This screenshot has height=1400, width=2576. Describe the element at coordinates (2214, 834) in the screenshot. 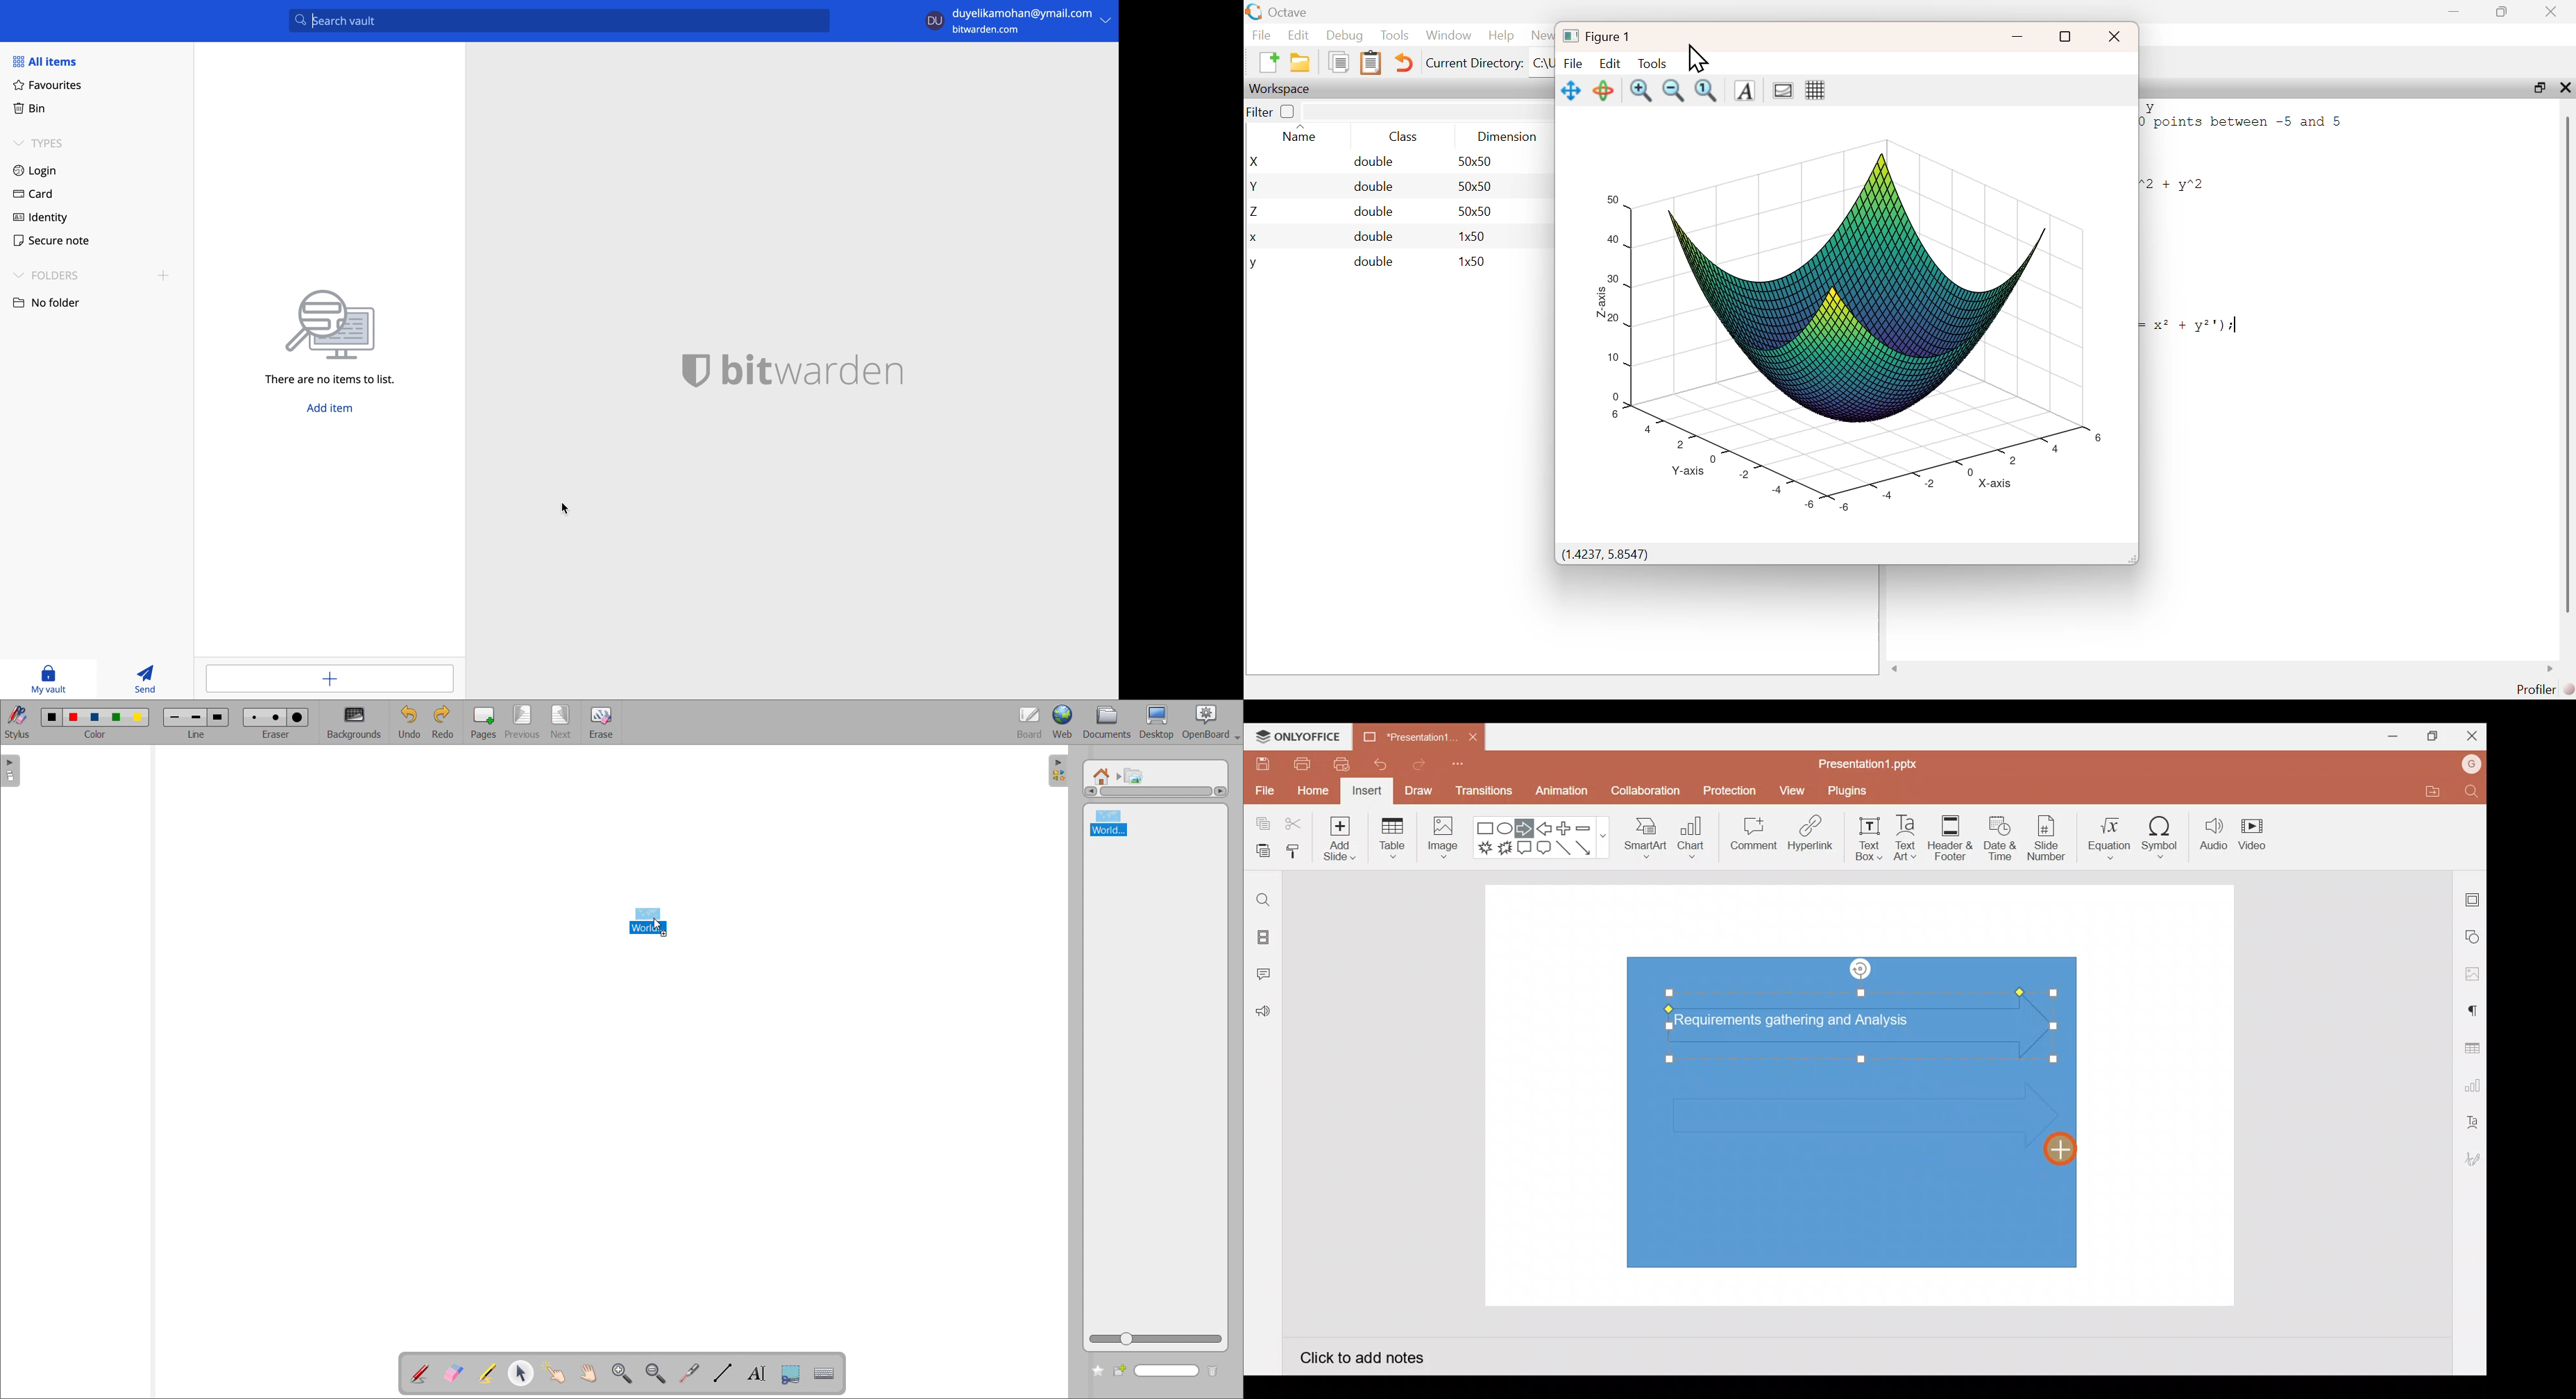

I see `Audio` at that location.